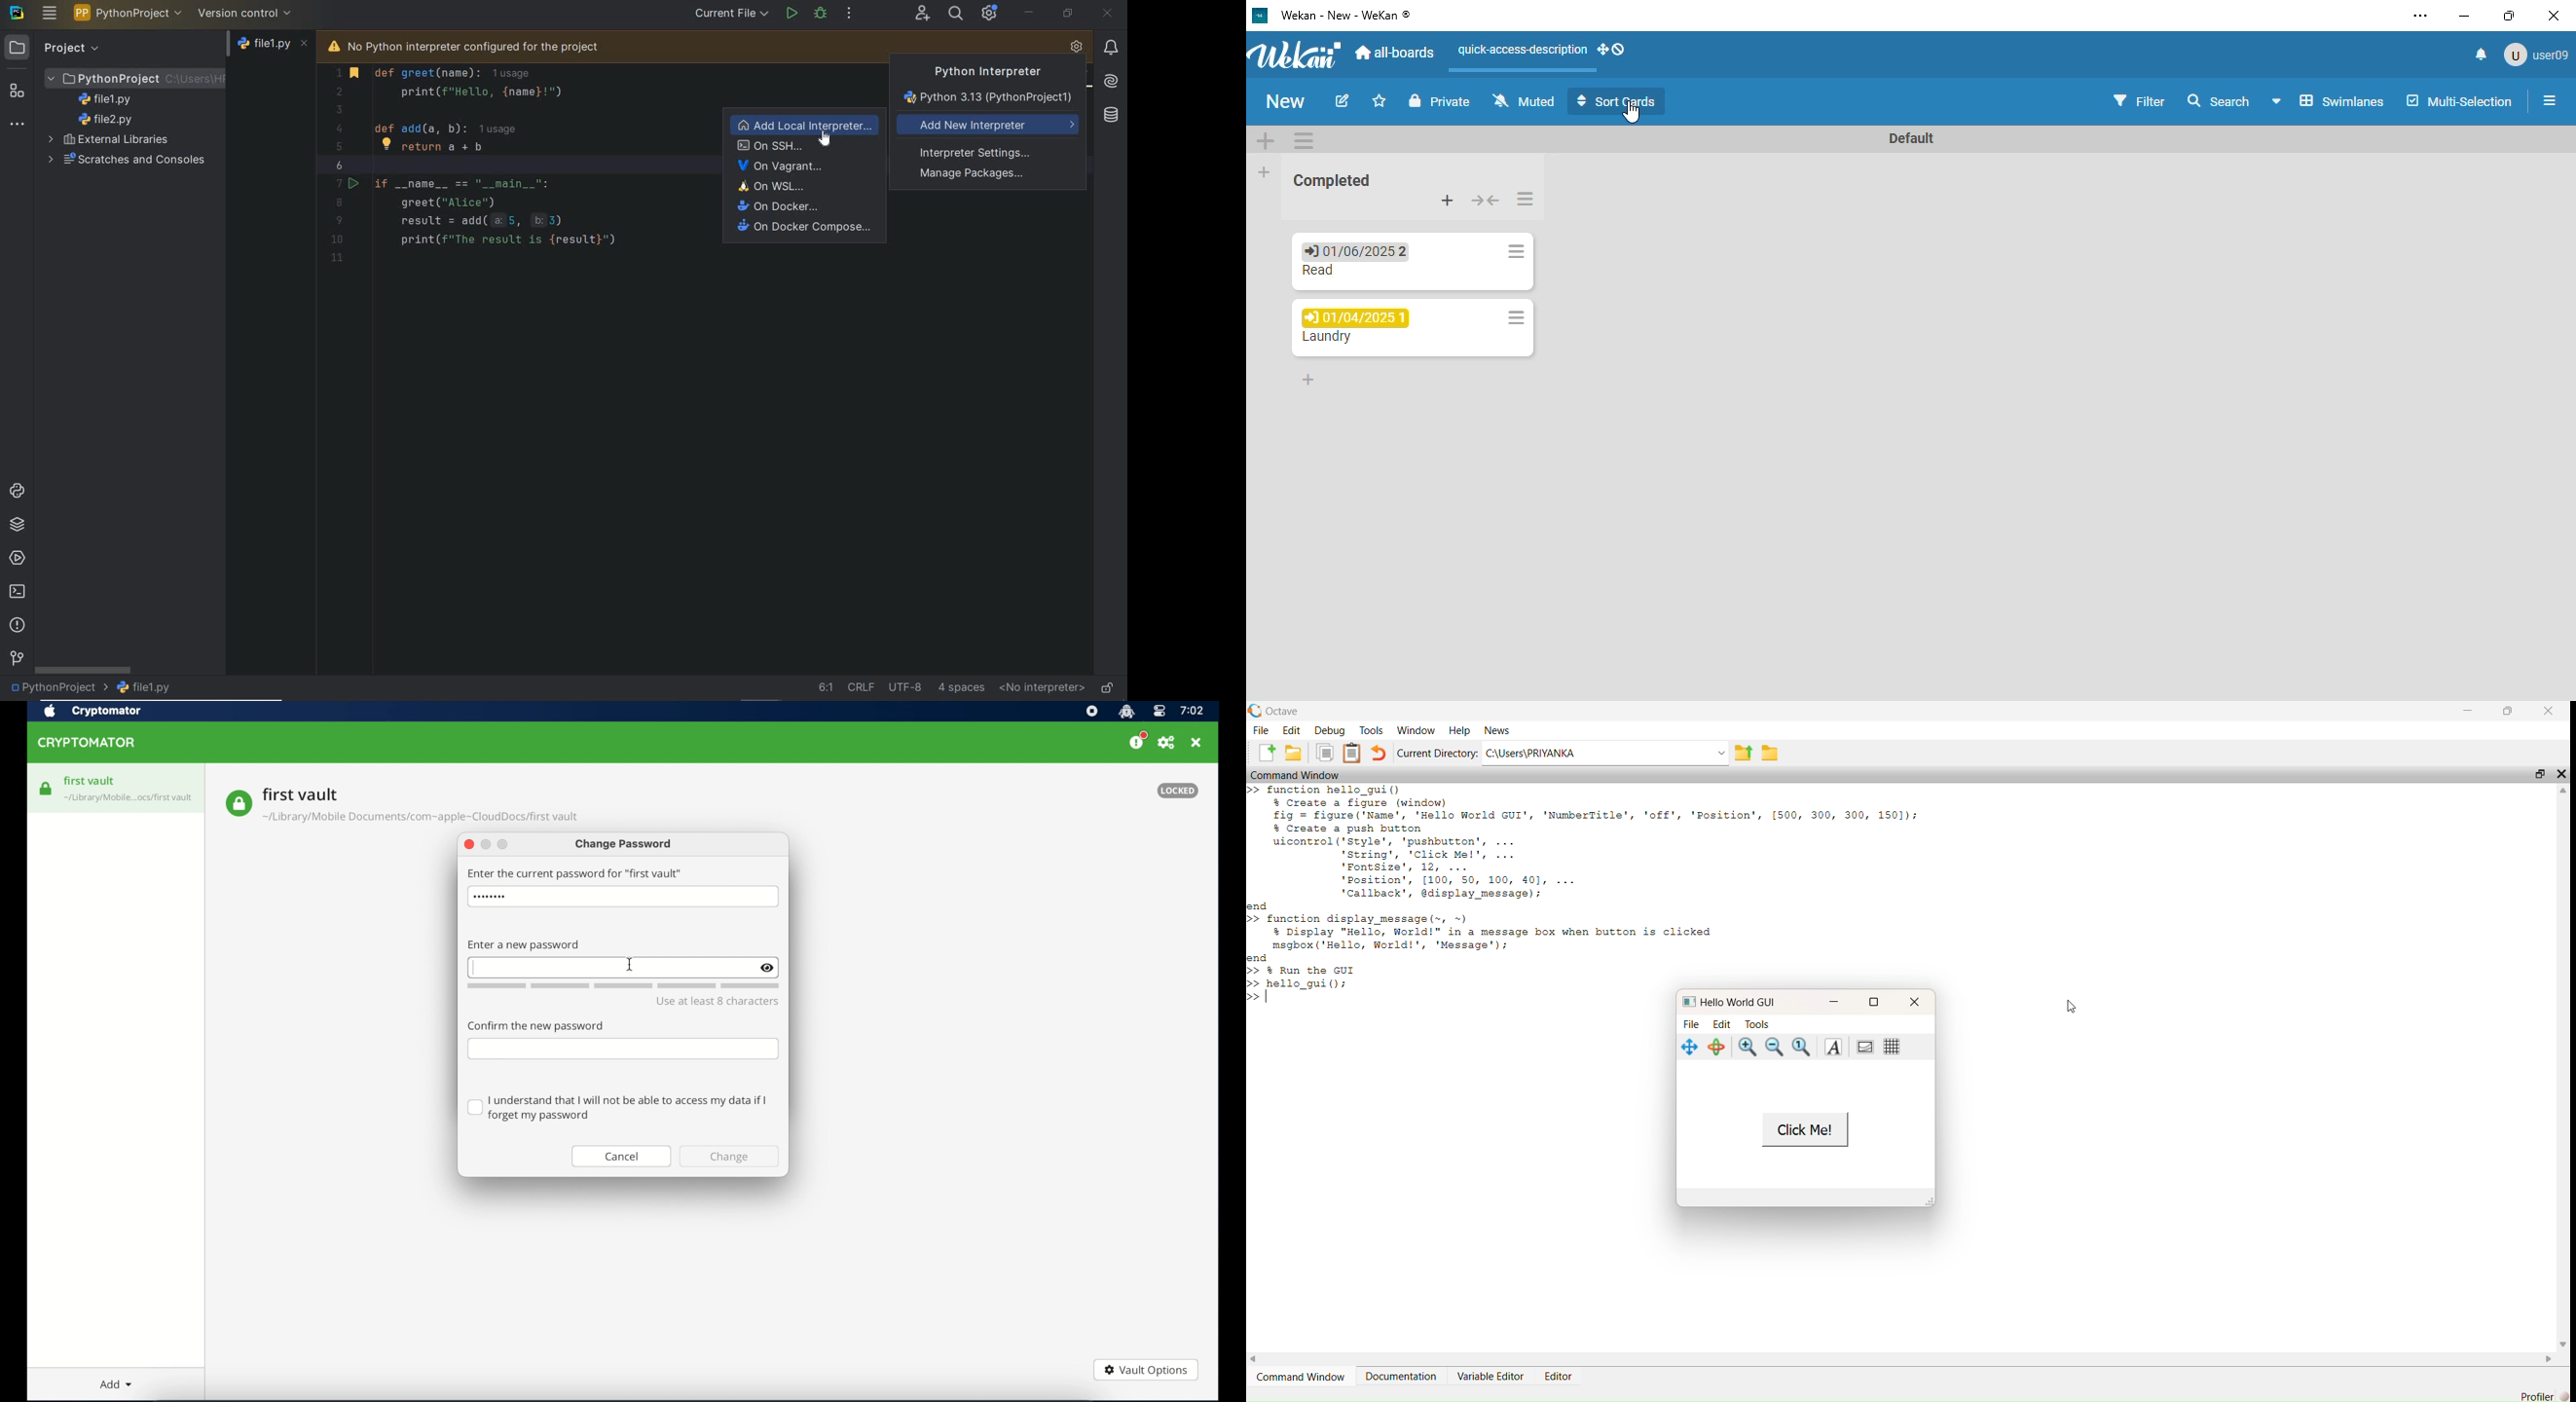 The width and height of the screenshot is (2576, 1428). What do you see at coordinates (2330, 100) in the screenshot?
I see `board view` at bounding box center [2330, 100].